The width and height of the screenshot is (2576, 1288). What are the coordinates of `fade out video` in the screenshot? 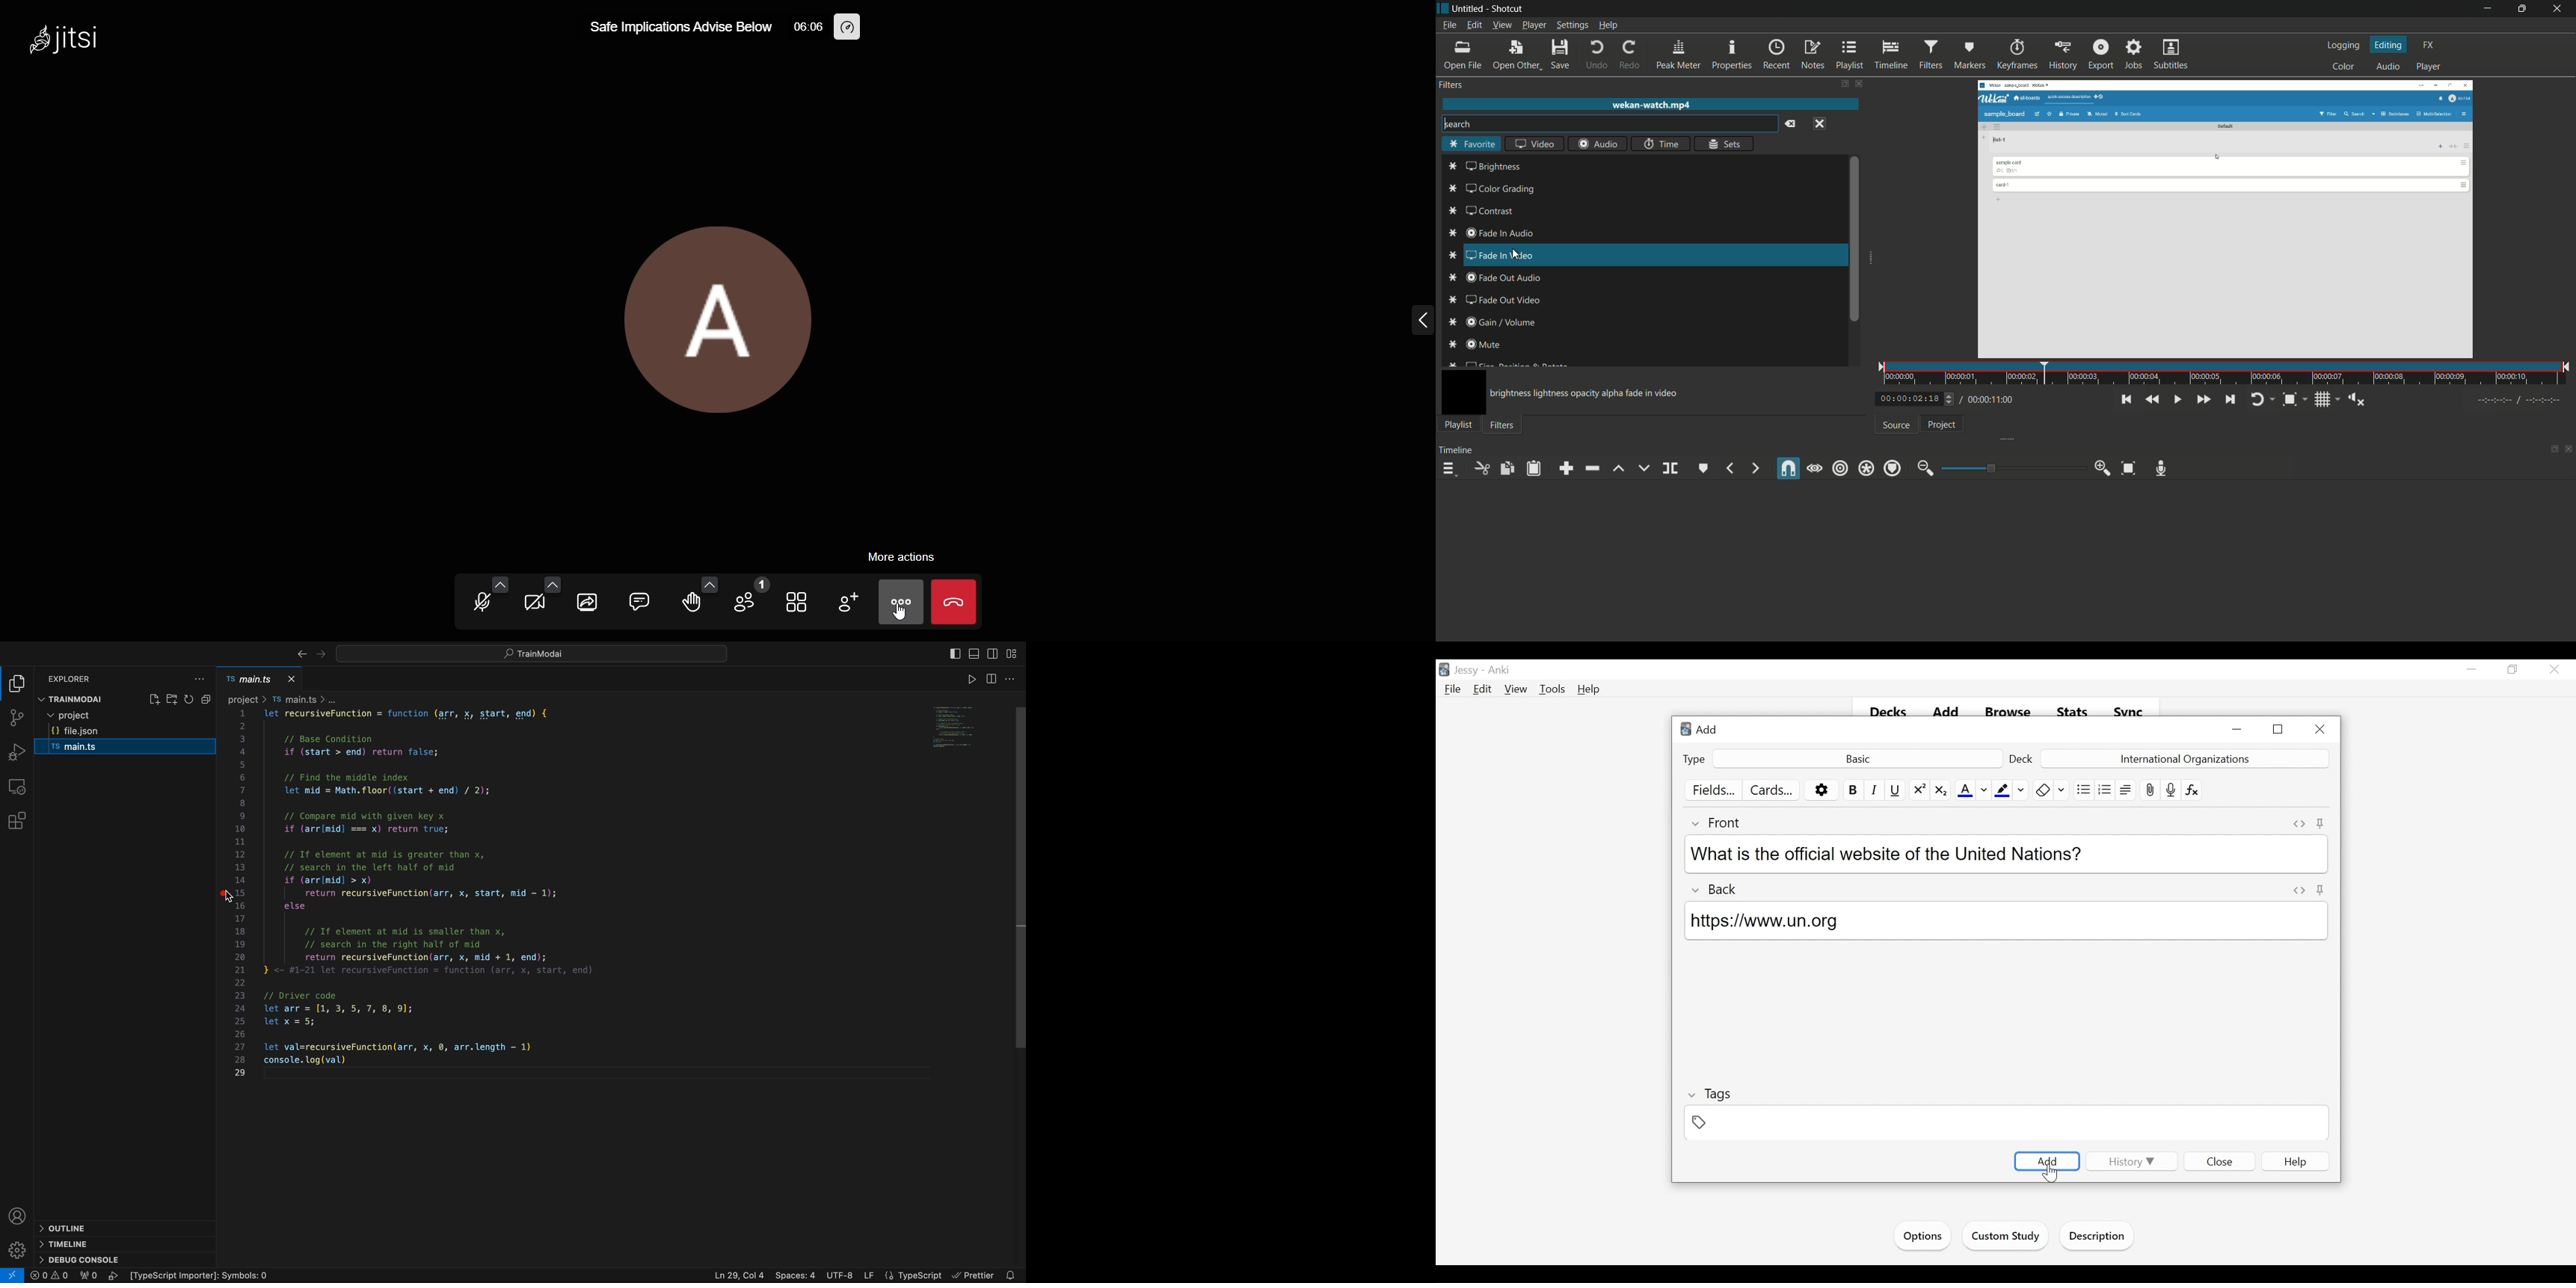 It's located at (1493, 300).